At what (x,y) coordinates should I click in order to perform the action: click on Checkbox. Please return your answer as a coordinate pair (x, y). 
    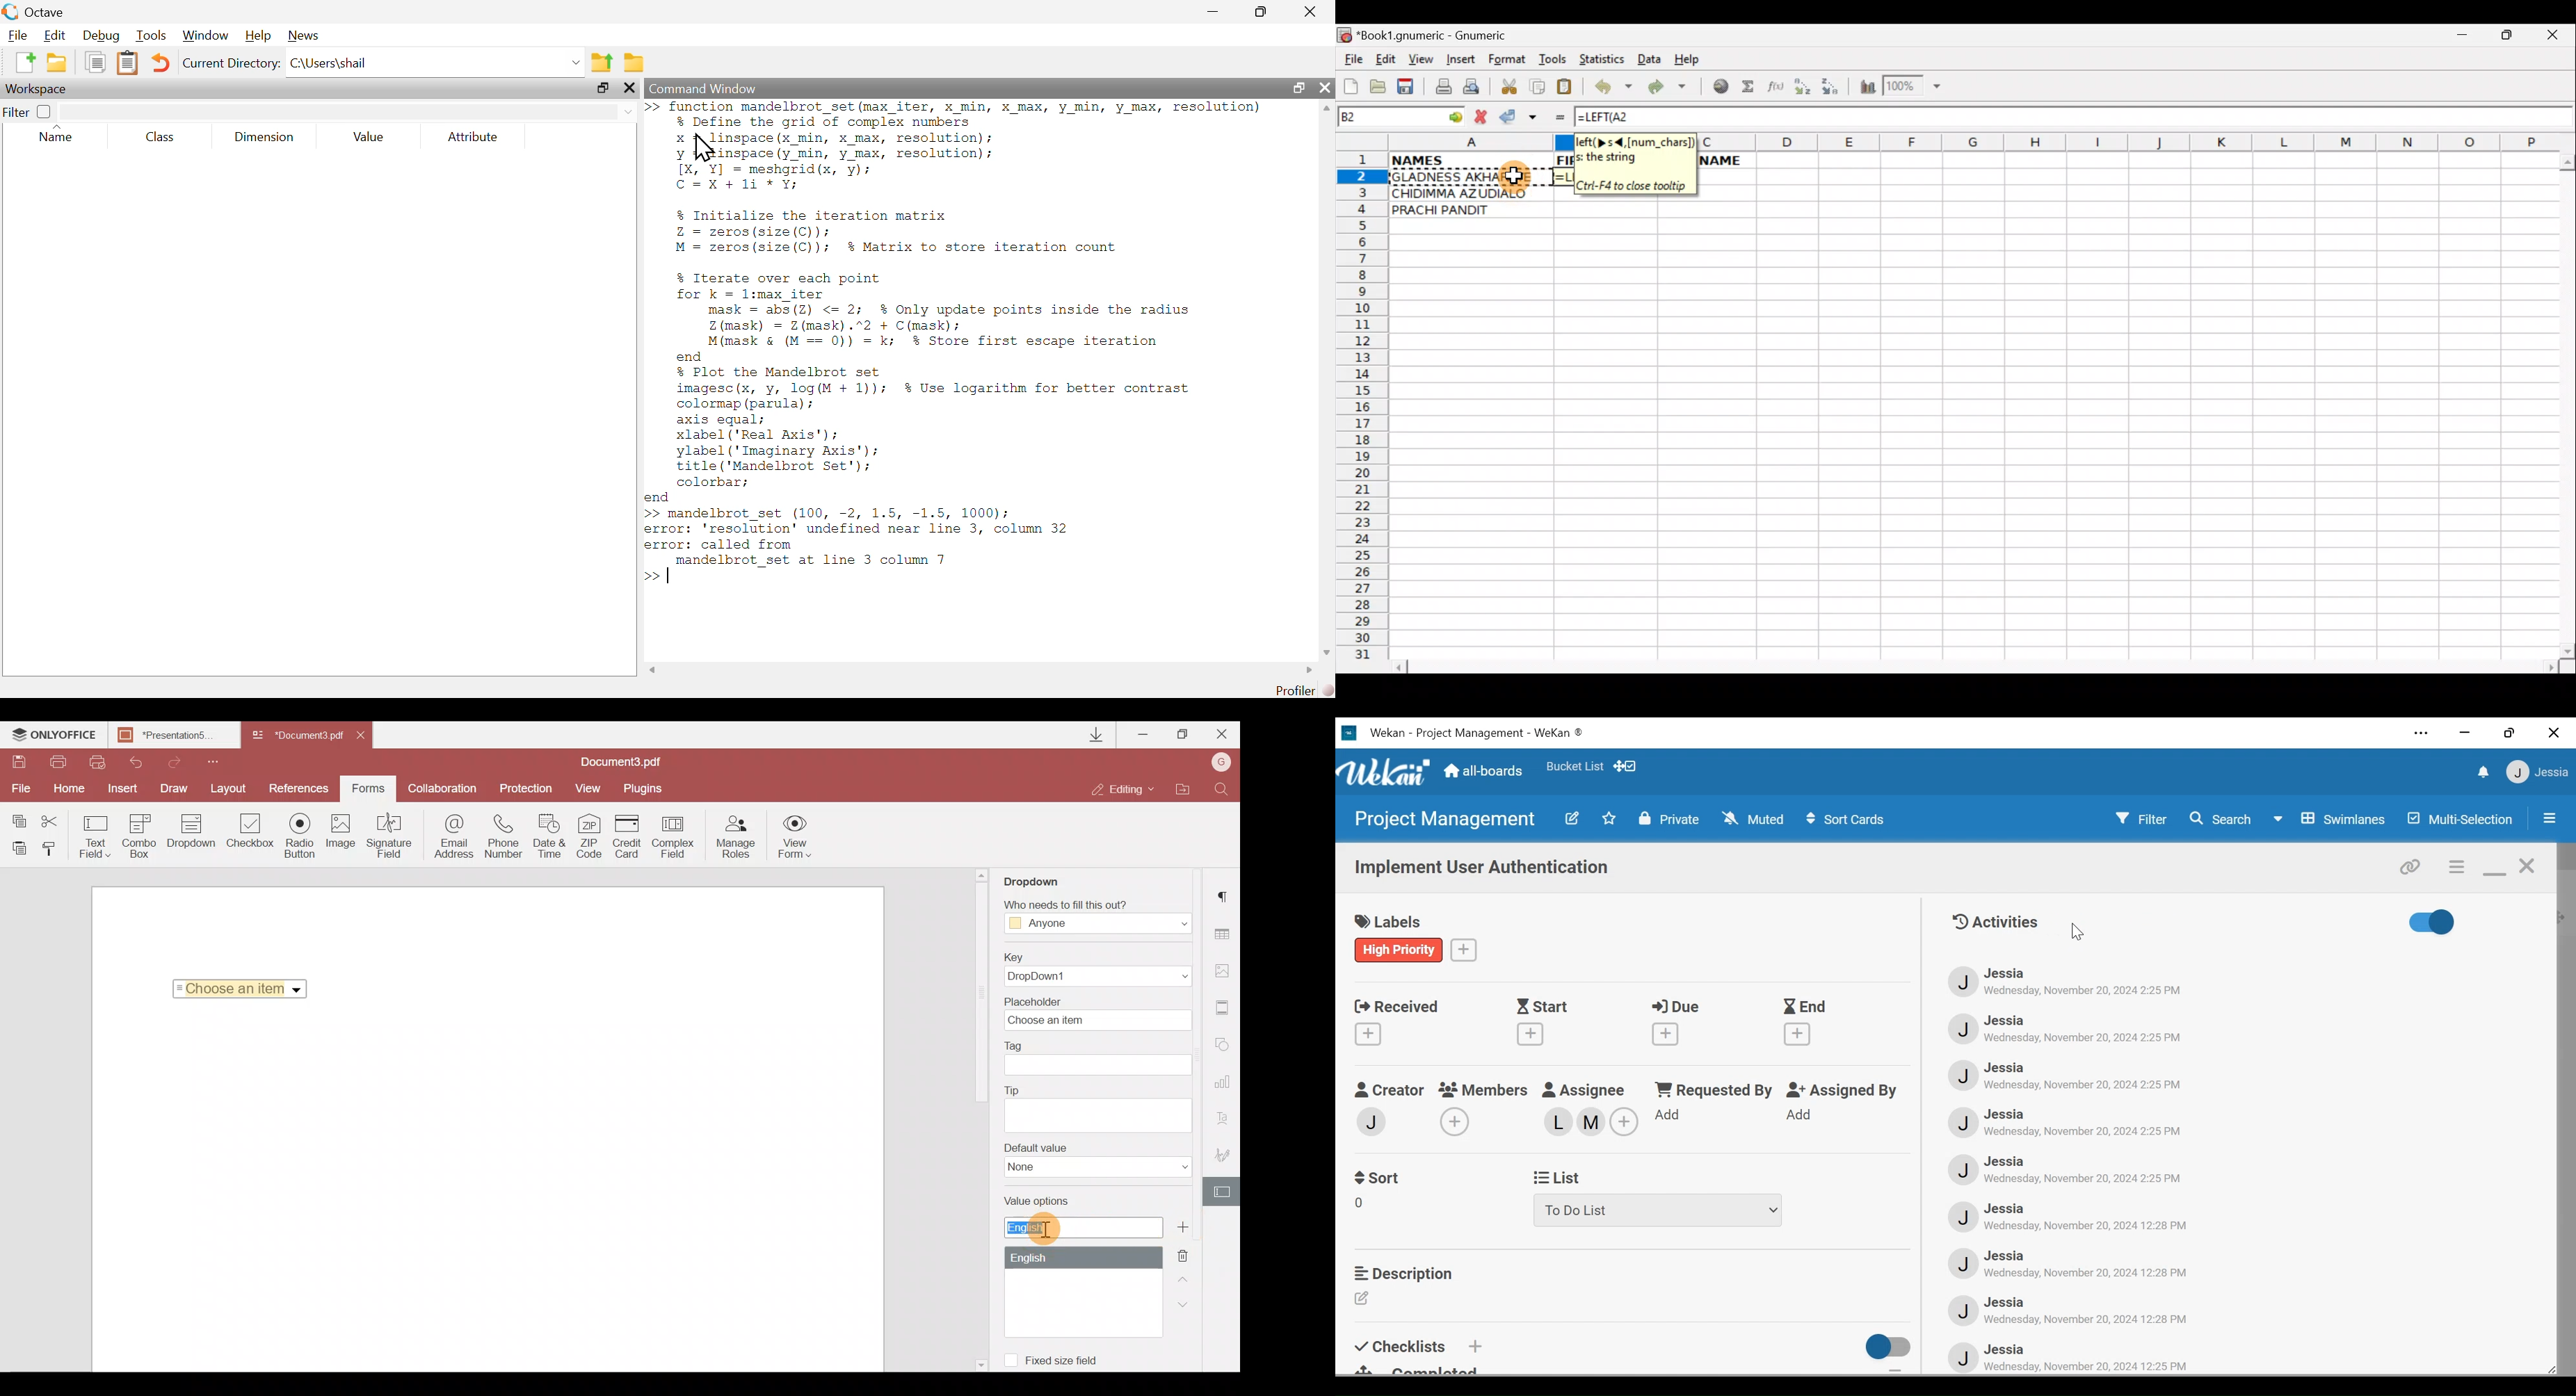
    Looking at the image, I should click on (248, 833).